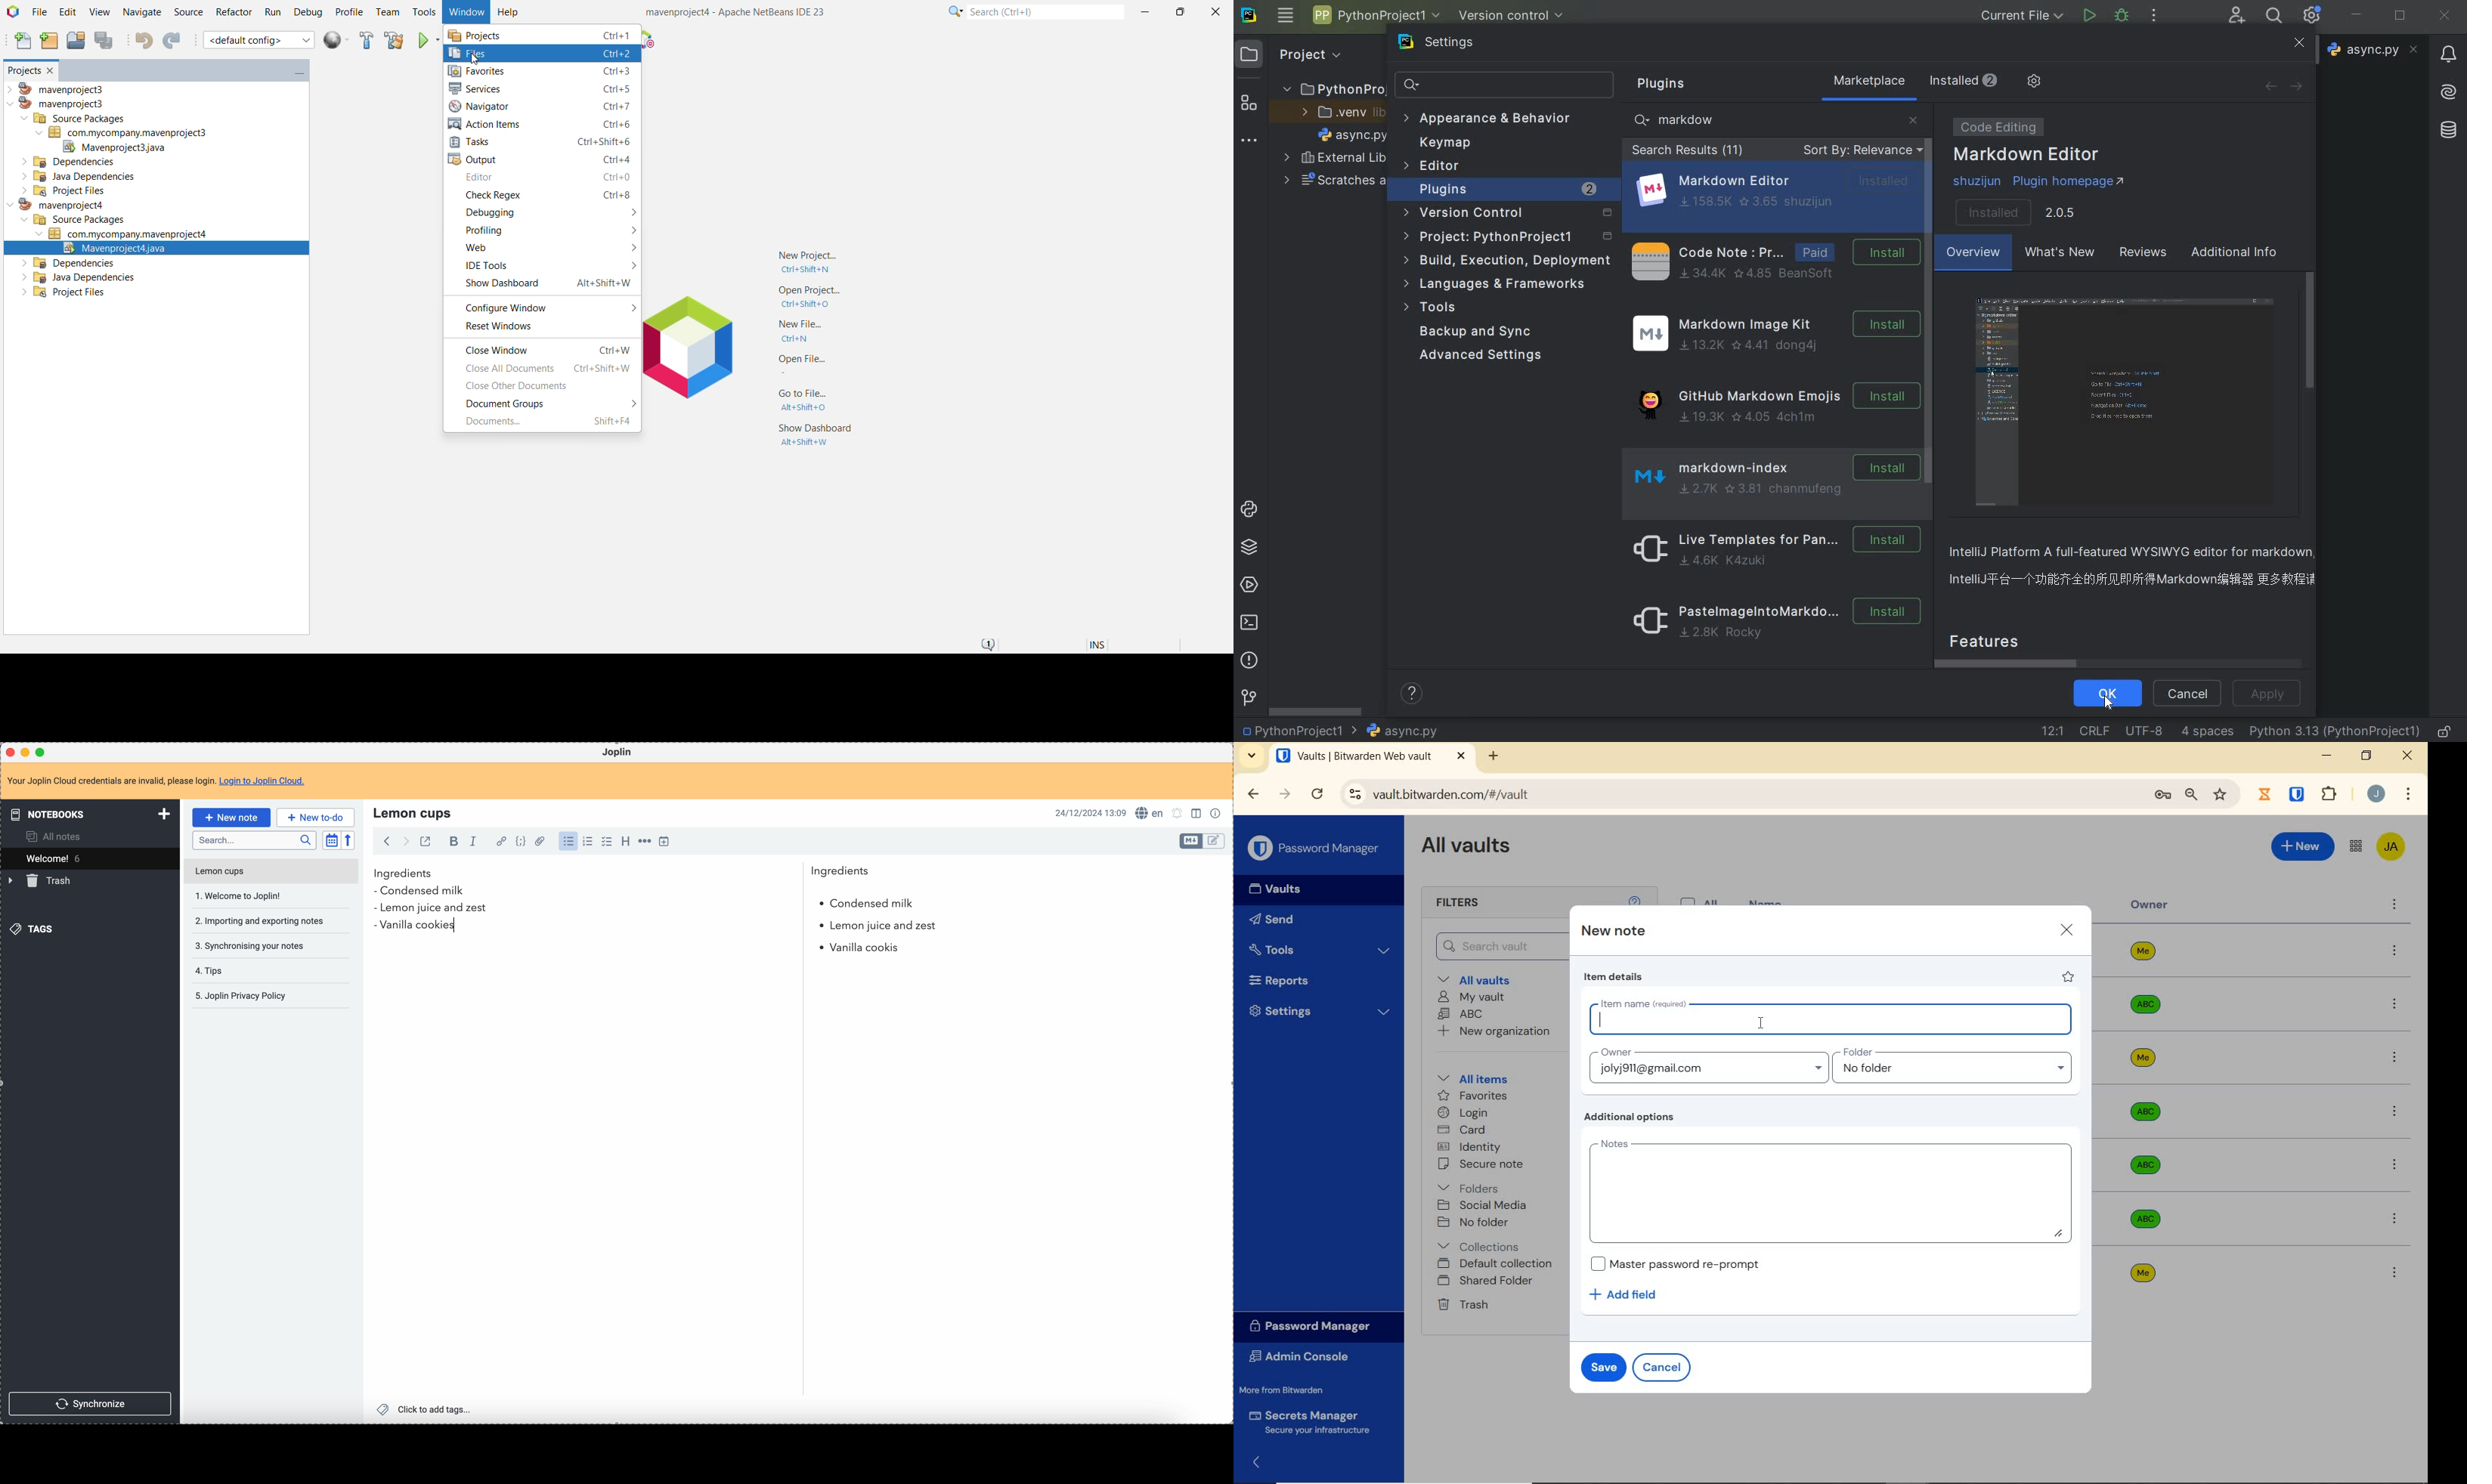 This screenshot has height=1484, width=2492. I want to click on close, so click(2298, 43).